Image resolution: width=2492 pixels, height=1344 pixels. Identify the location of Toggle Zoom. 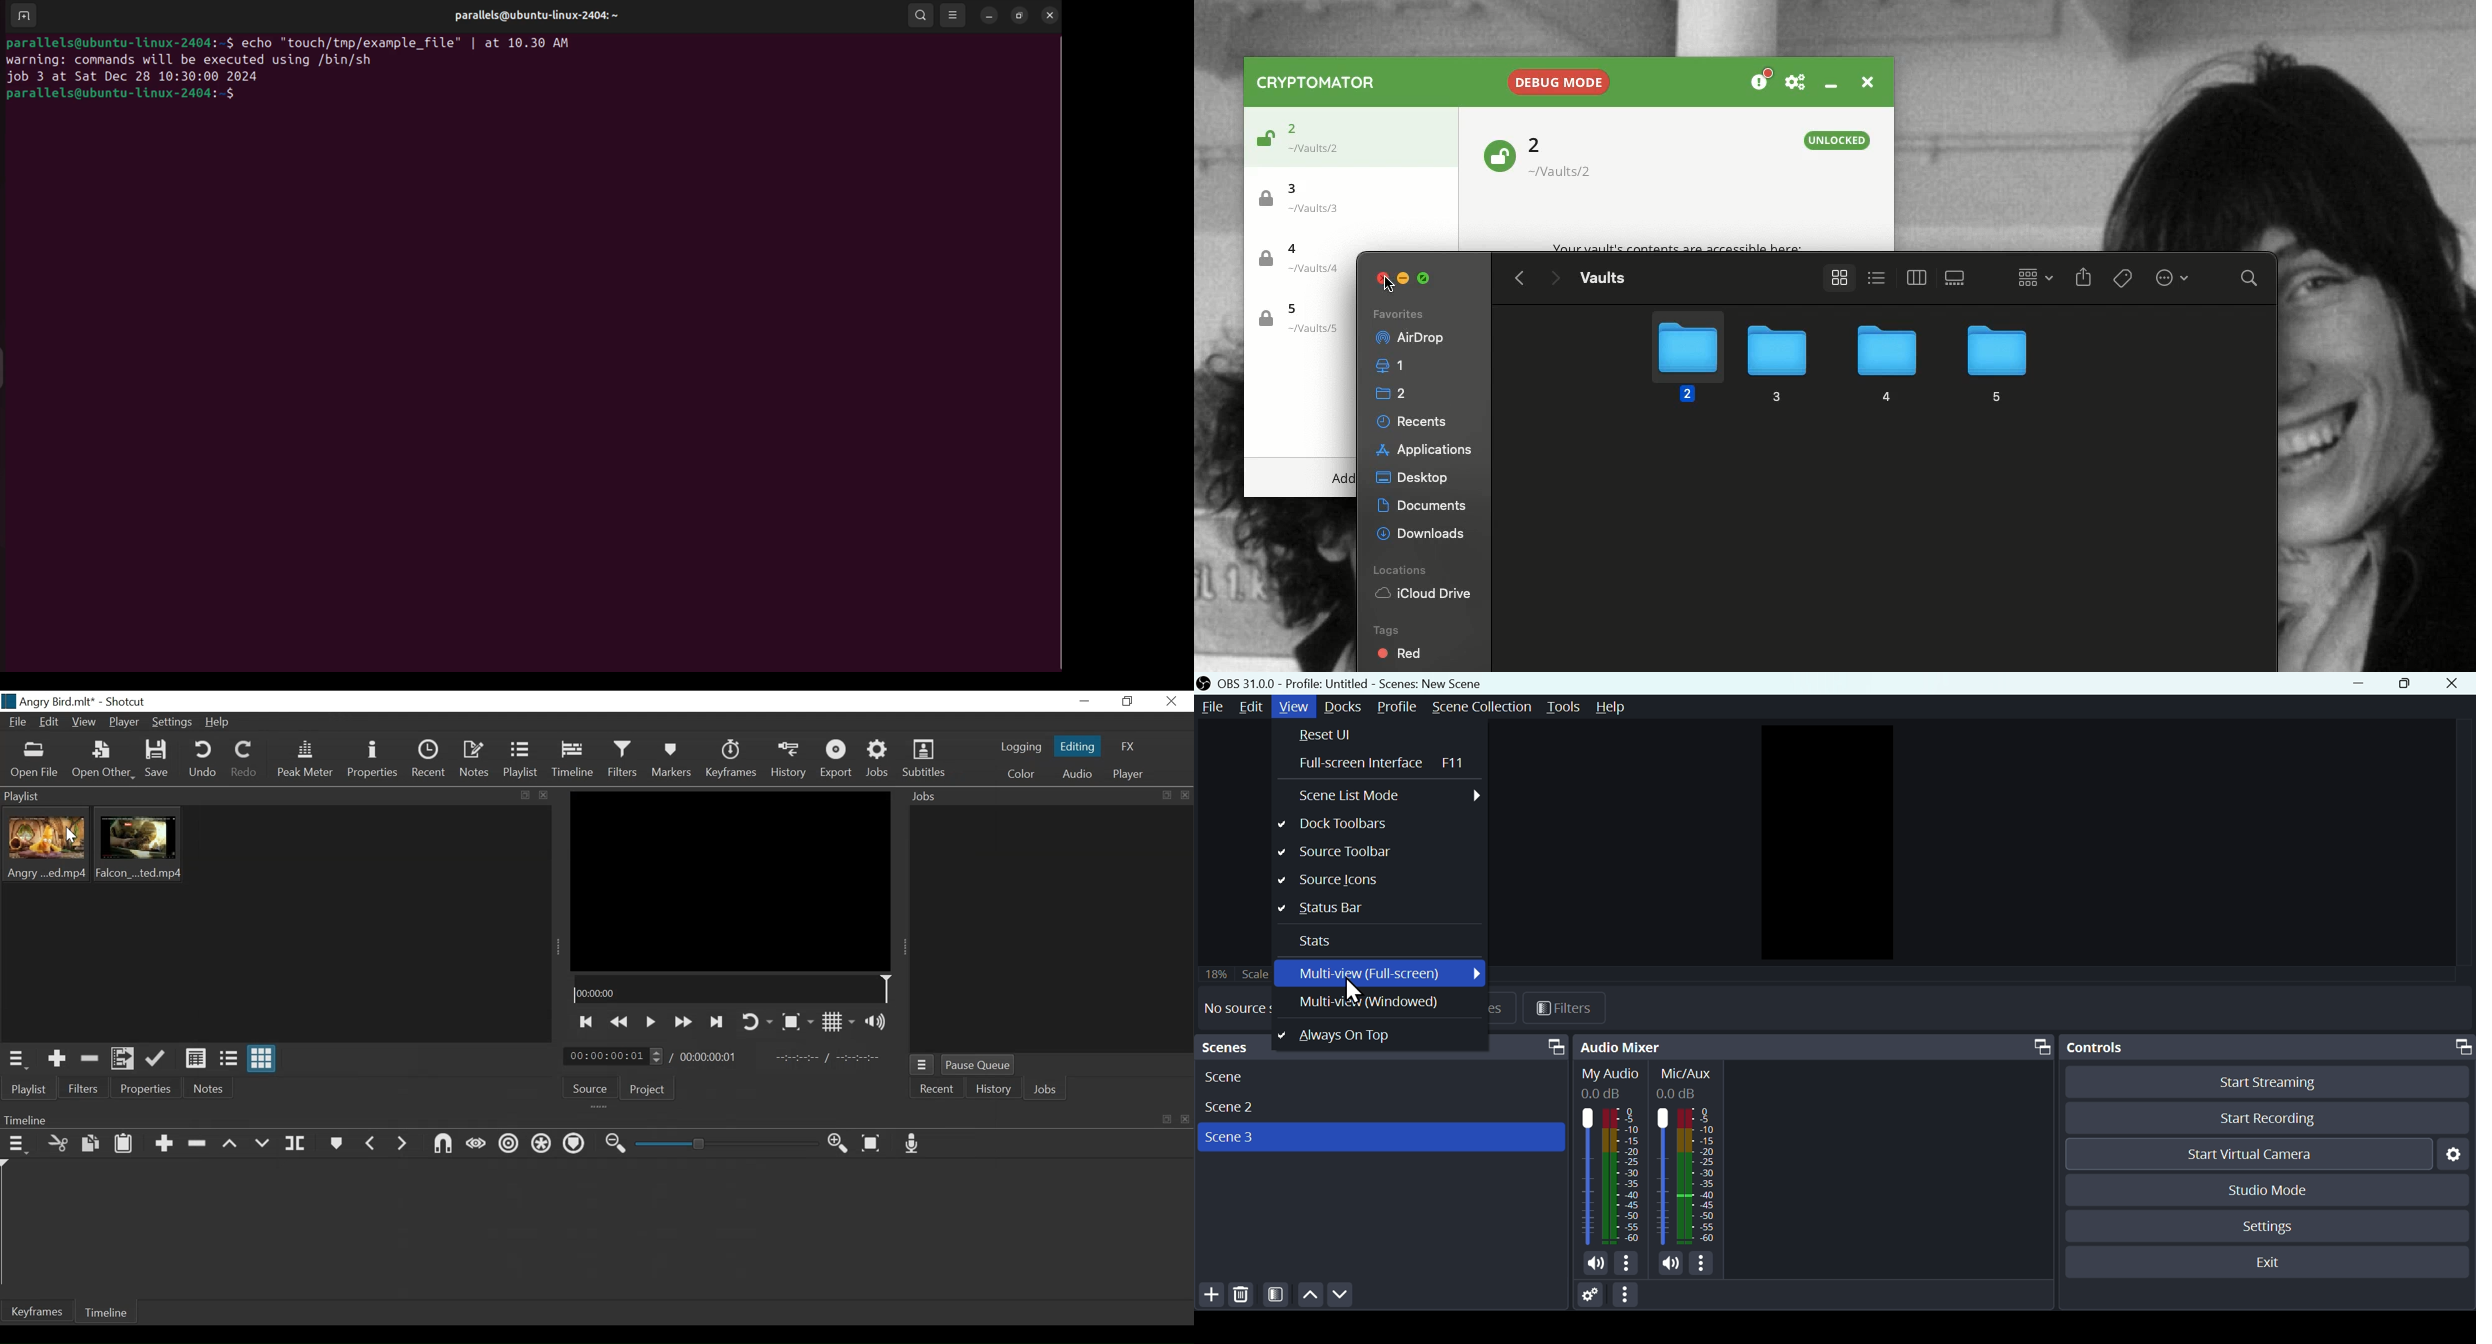
(797, 1022).